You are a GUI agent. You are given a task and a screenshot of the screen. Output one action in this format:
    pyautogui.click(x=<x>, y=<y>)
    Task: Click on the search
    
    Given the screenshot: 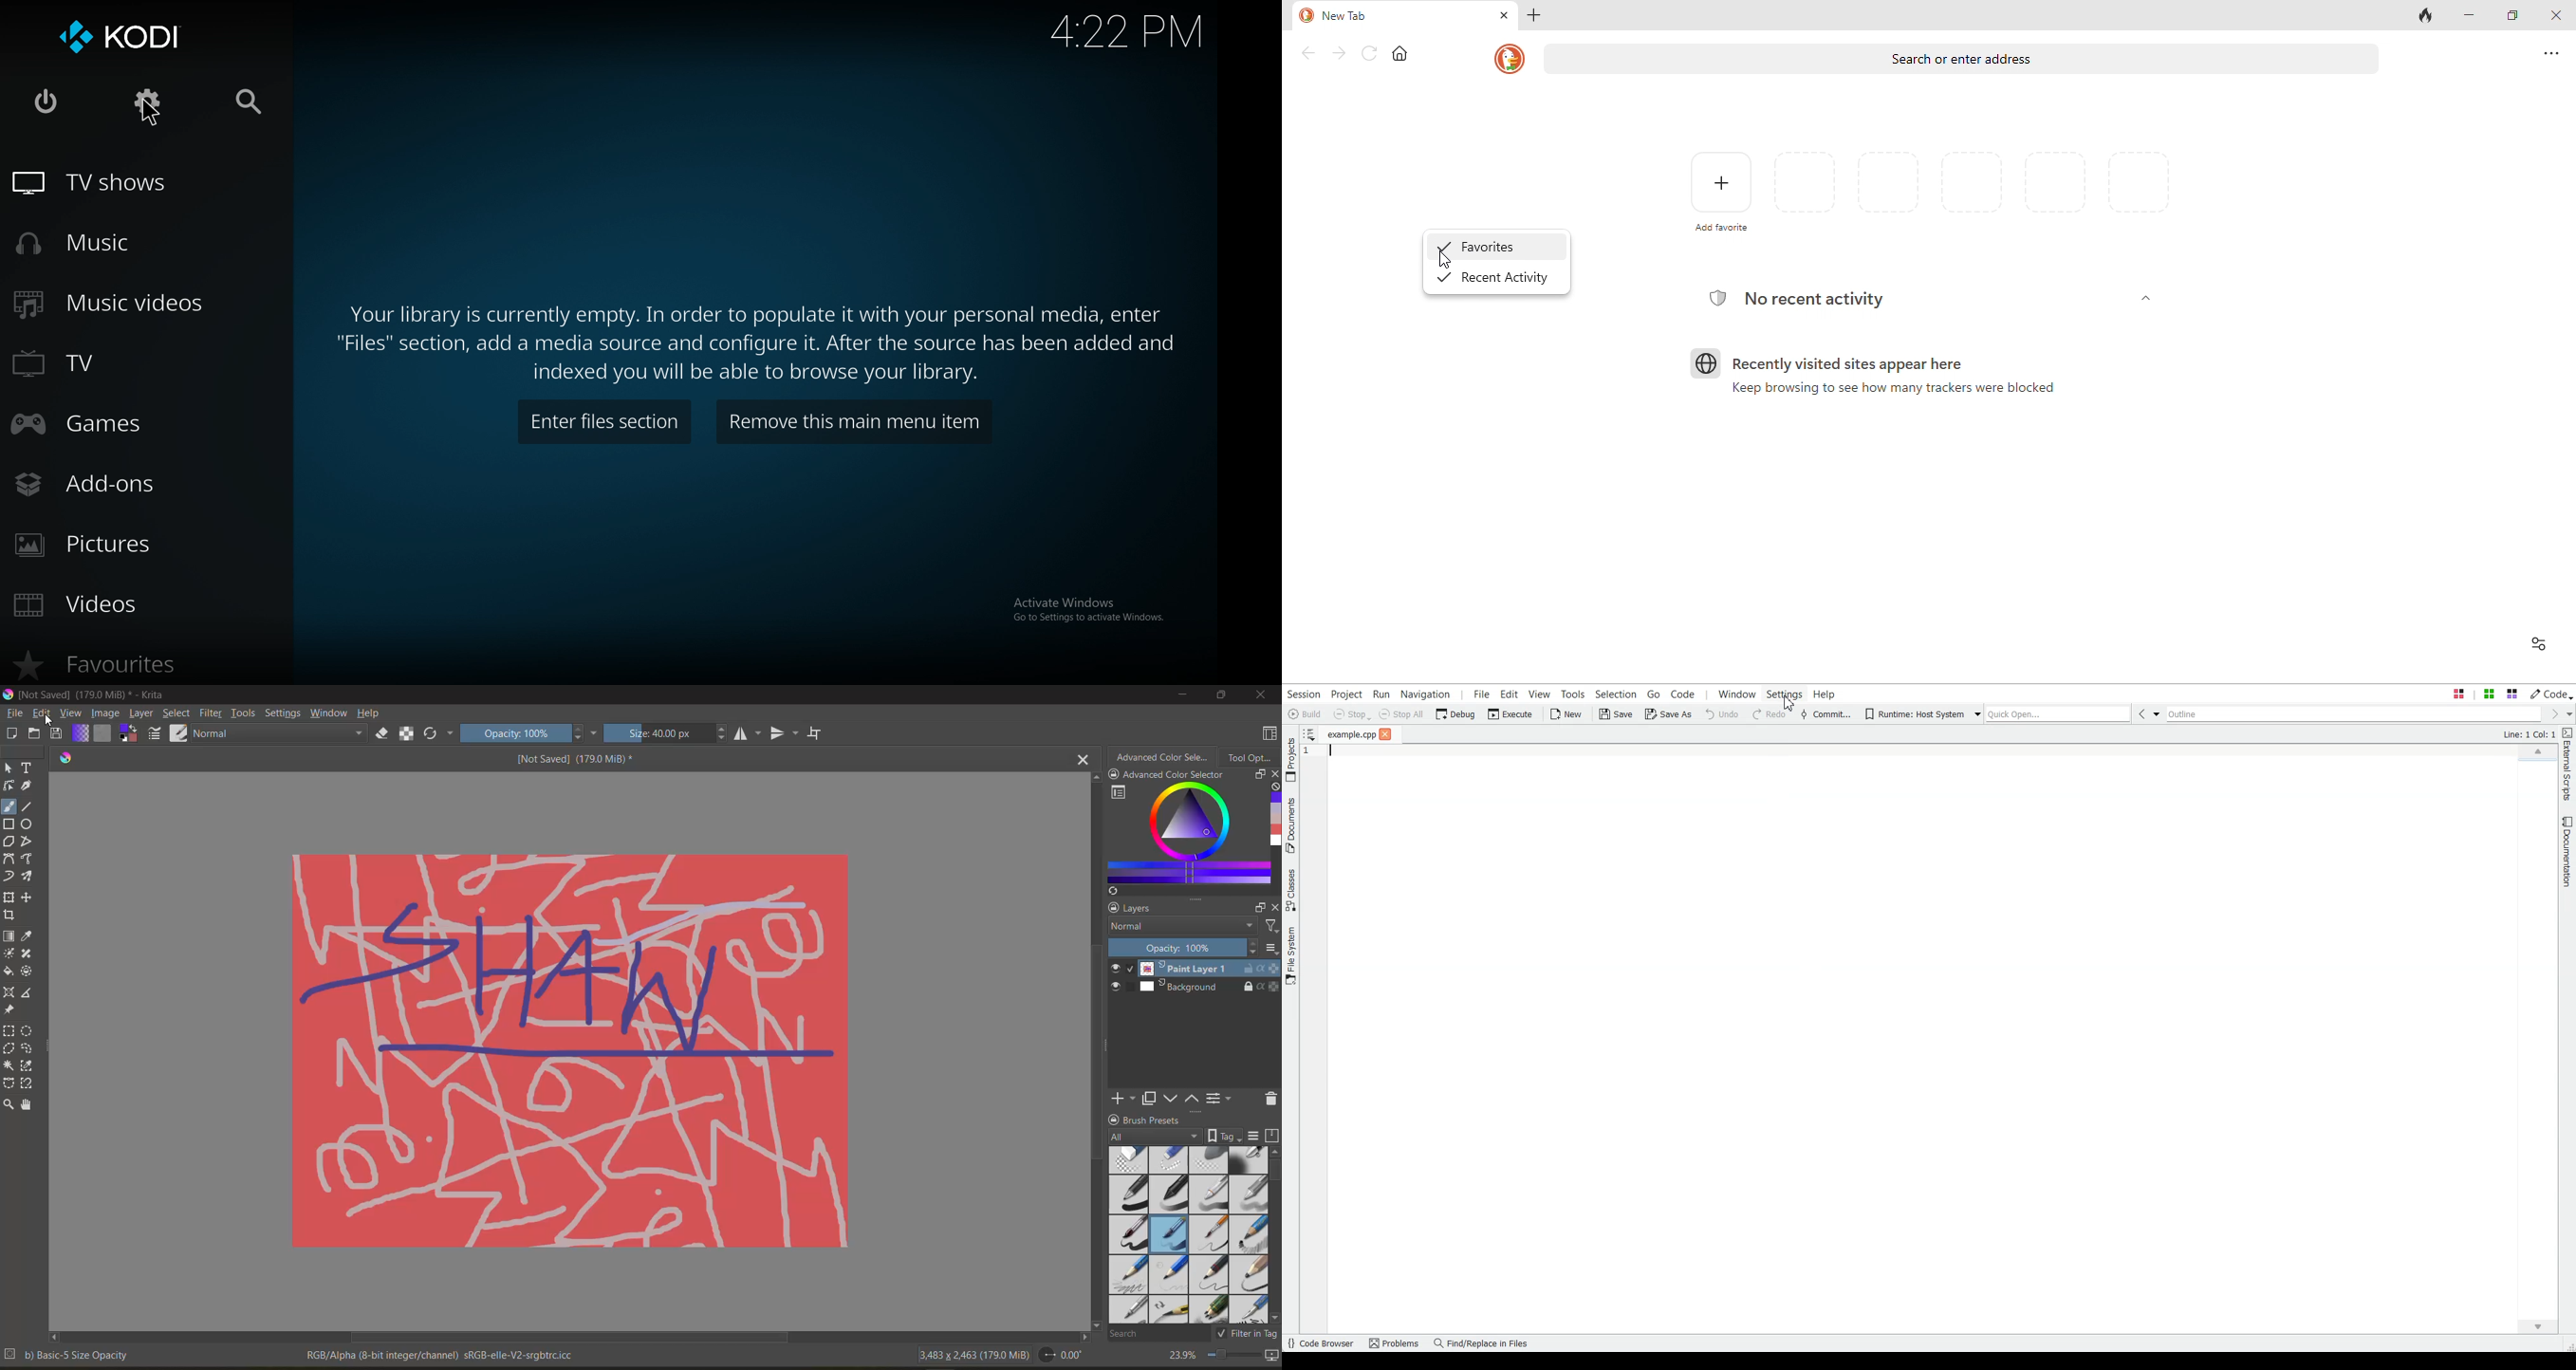 What is the action you would take?
    pyautogui.click(x=246, y=104)
    